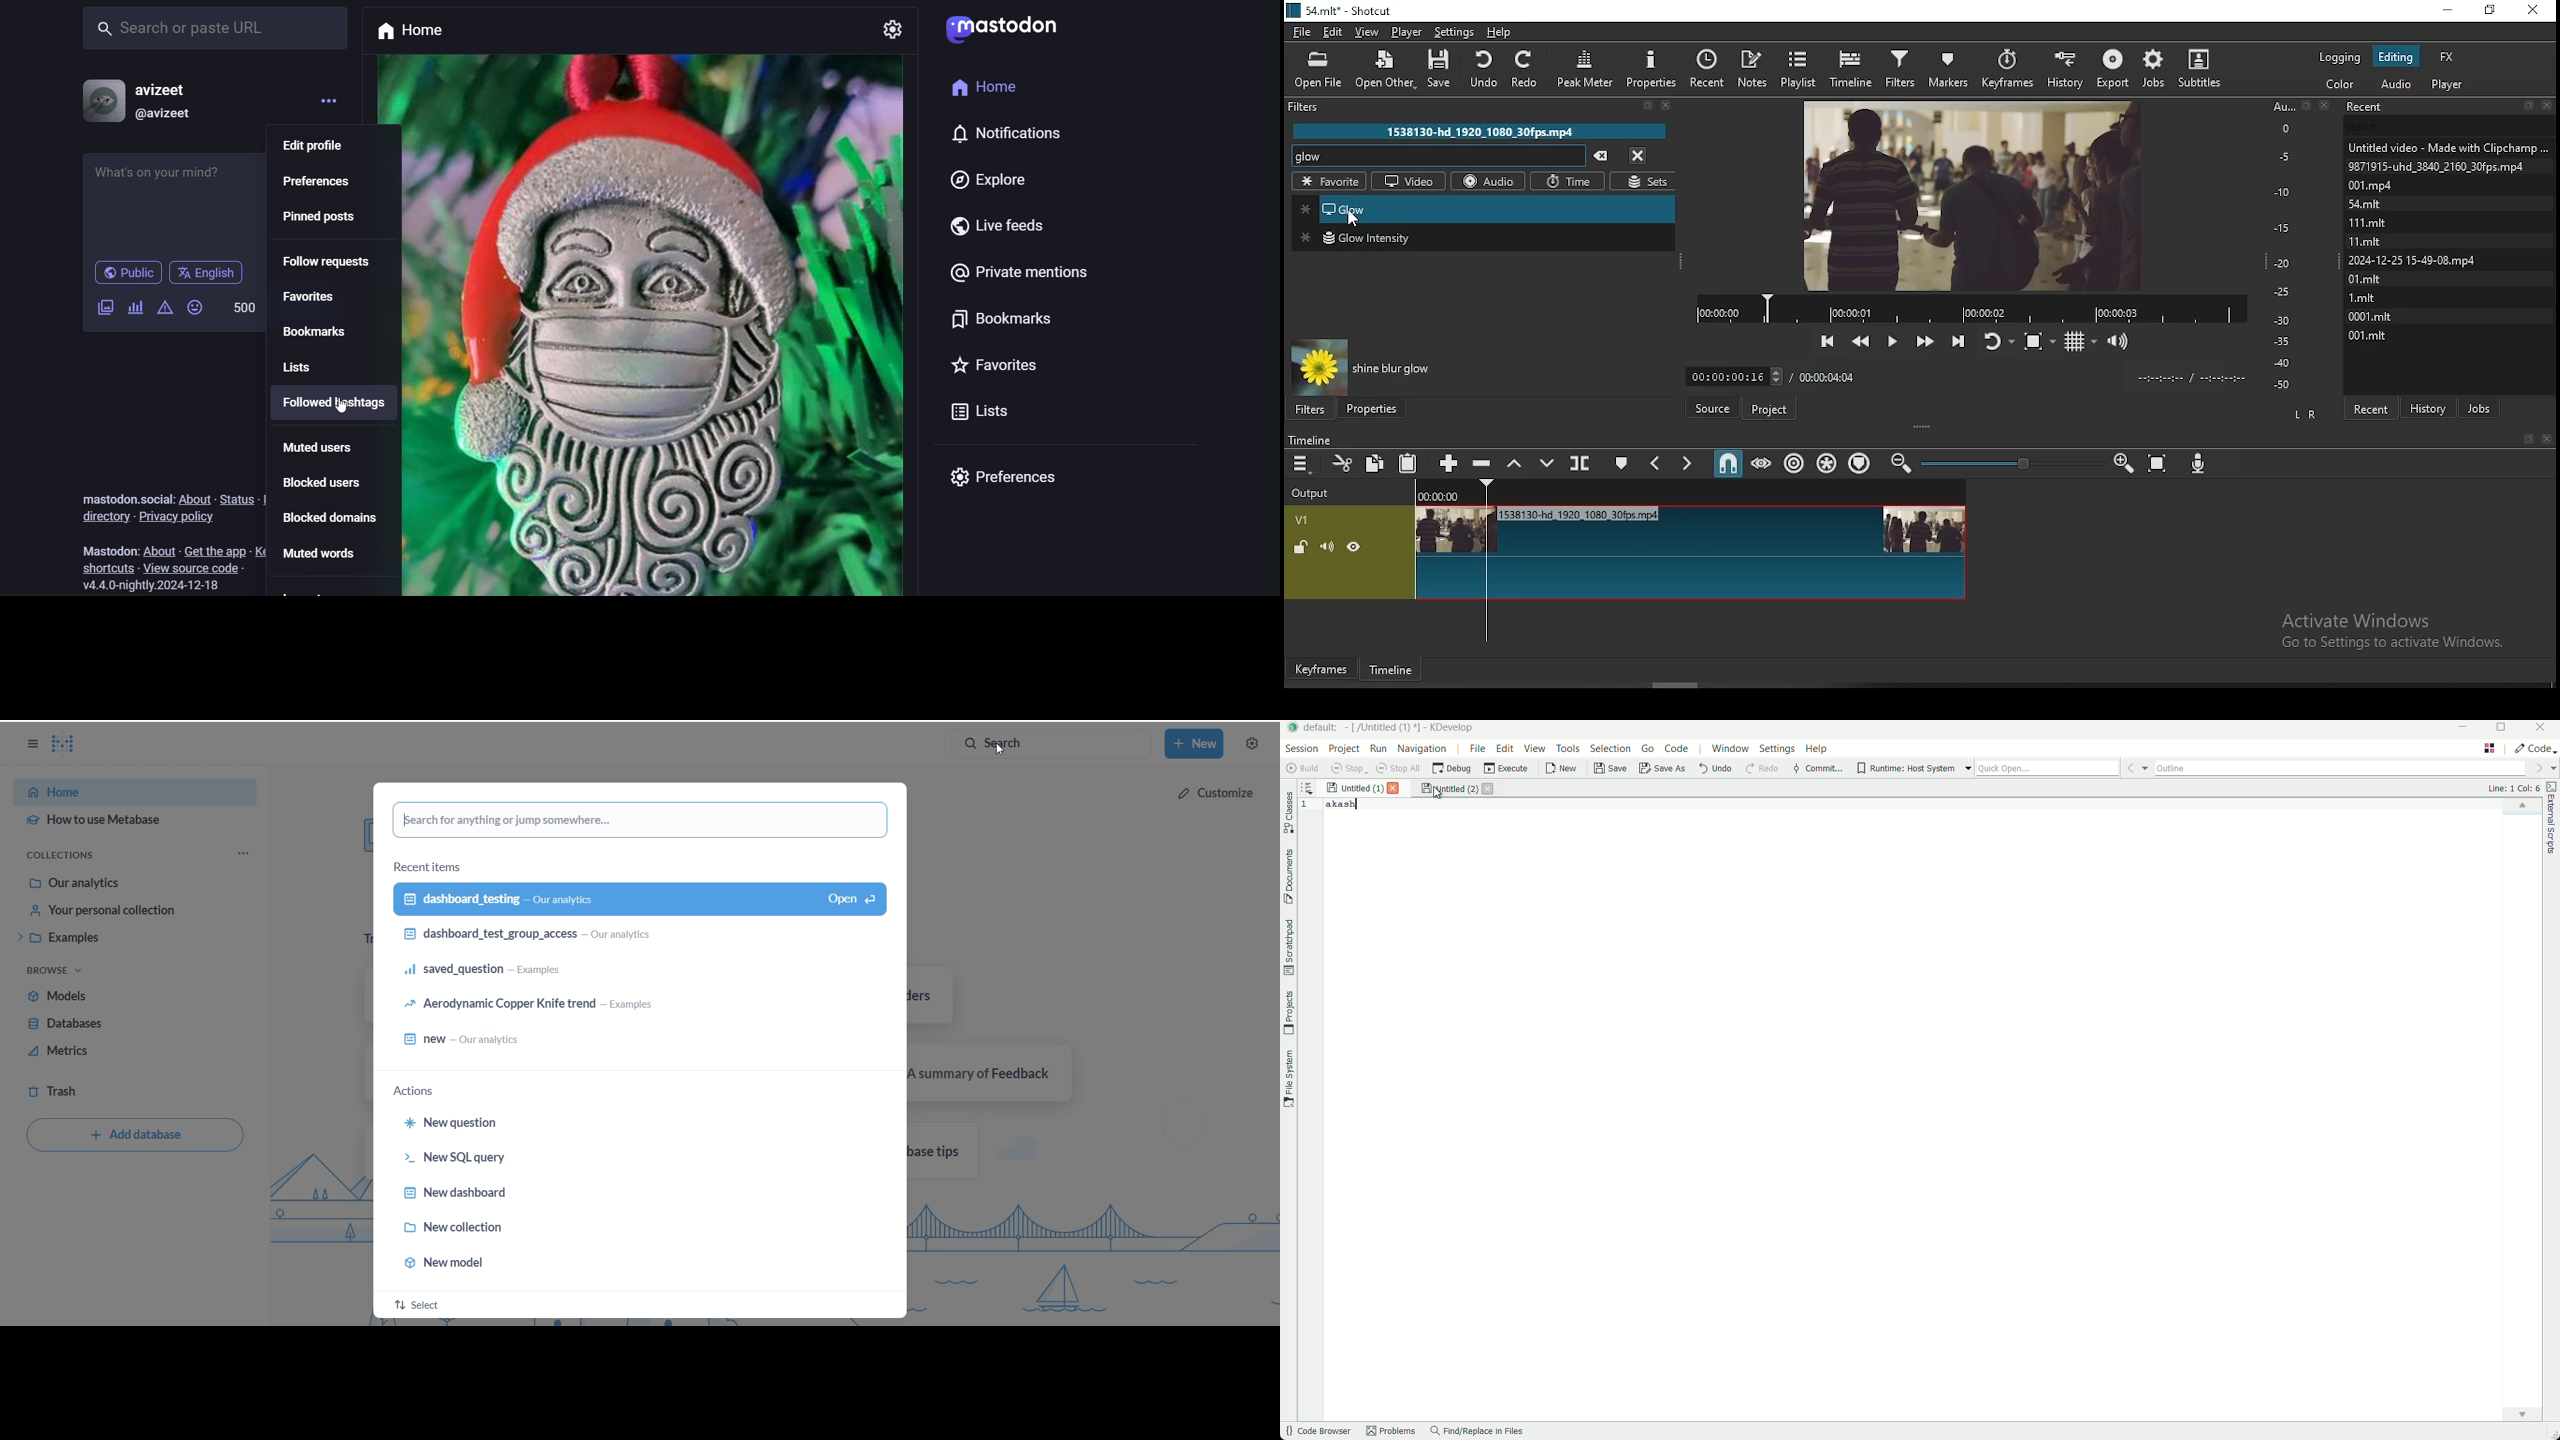 Image resolution: width=2576 pixels, height=1456 pixels. Describe the element at coordinates (1487, 107) in the screenshot. I see `Filter` at that location.